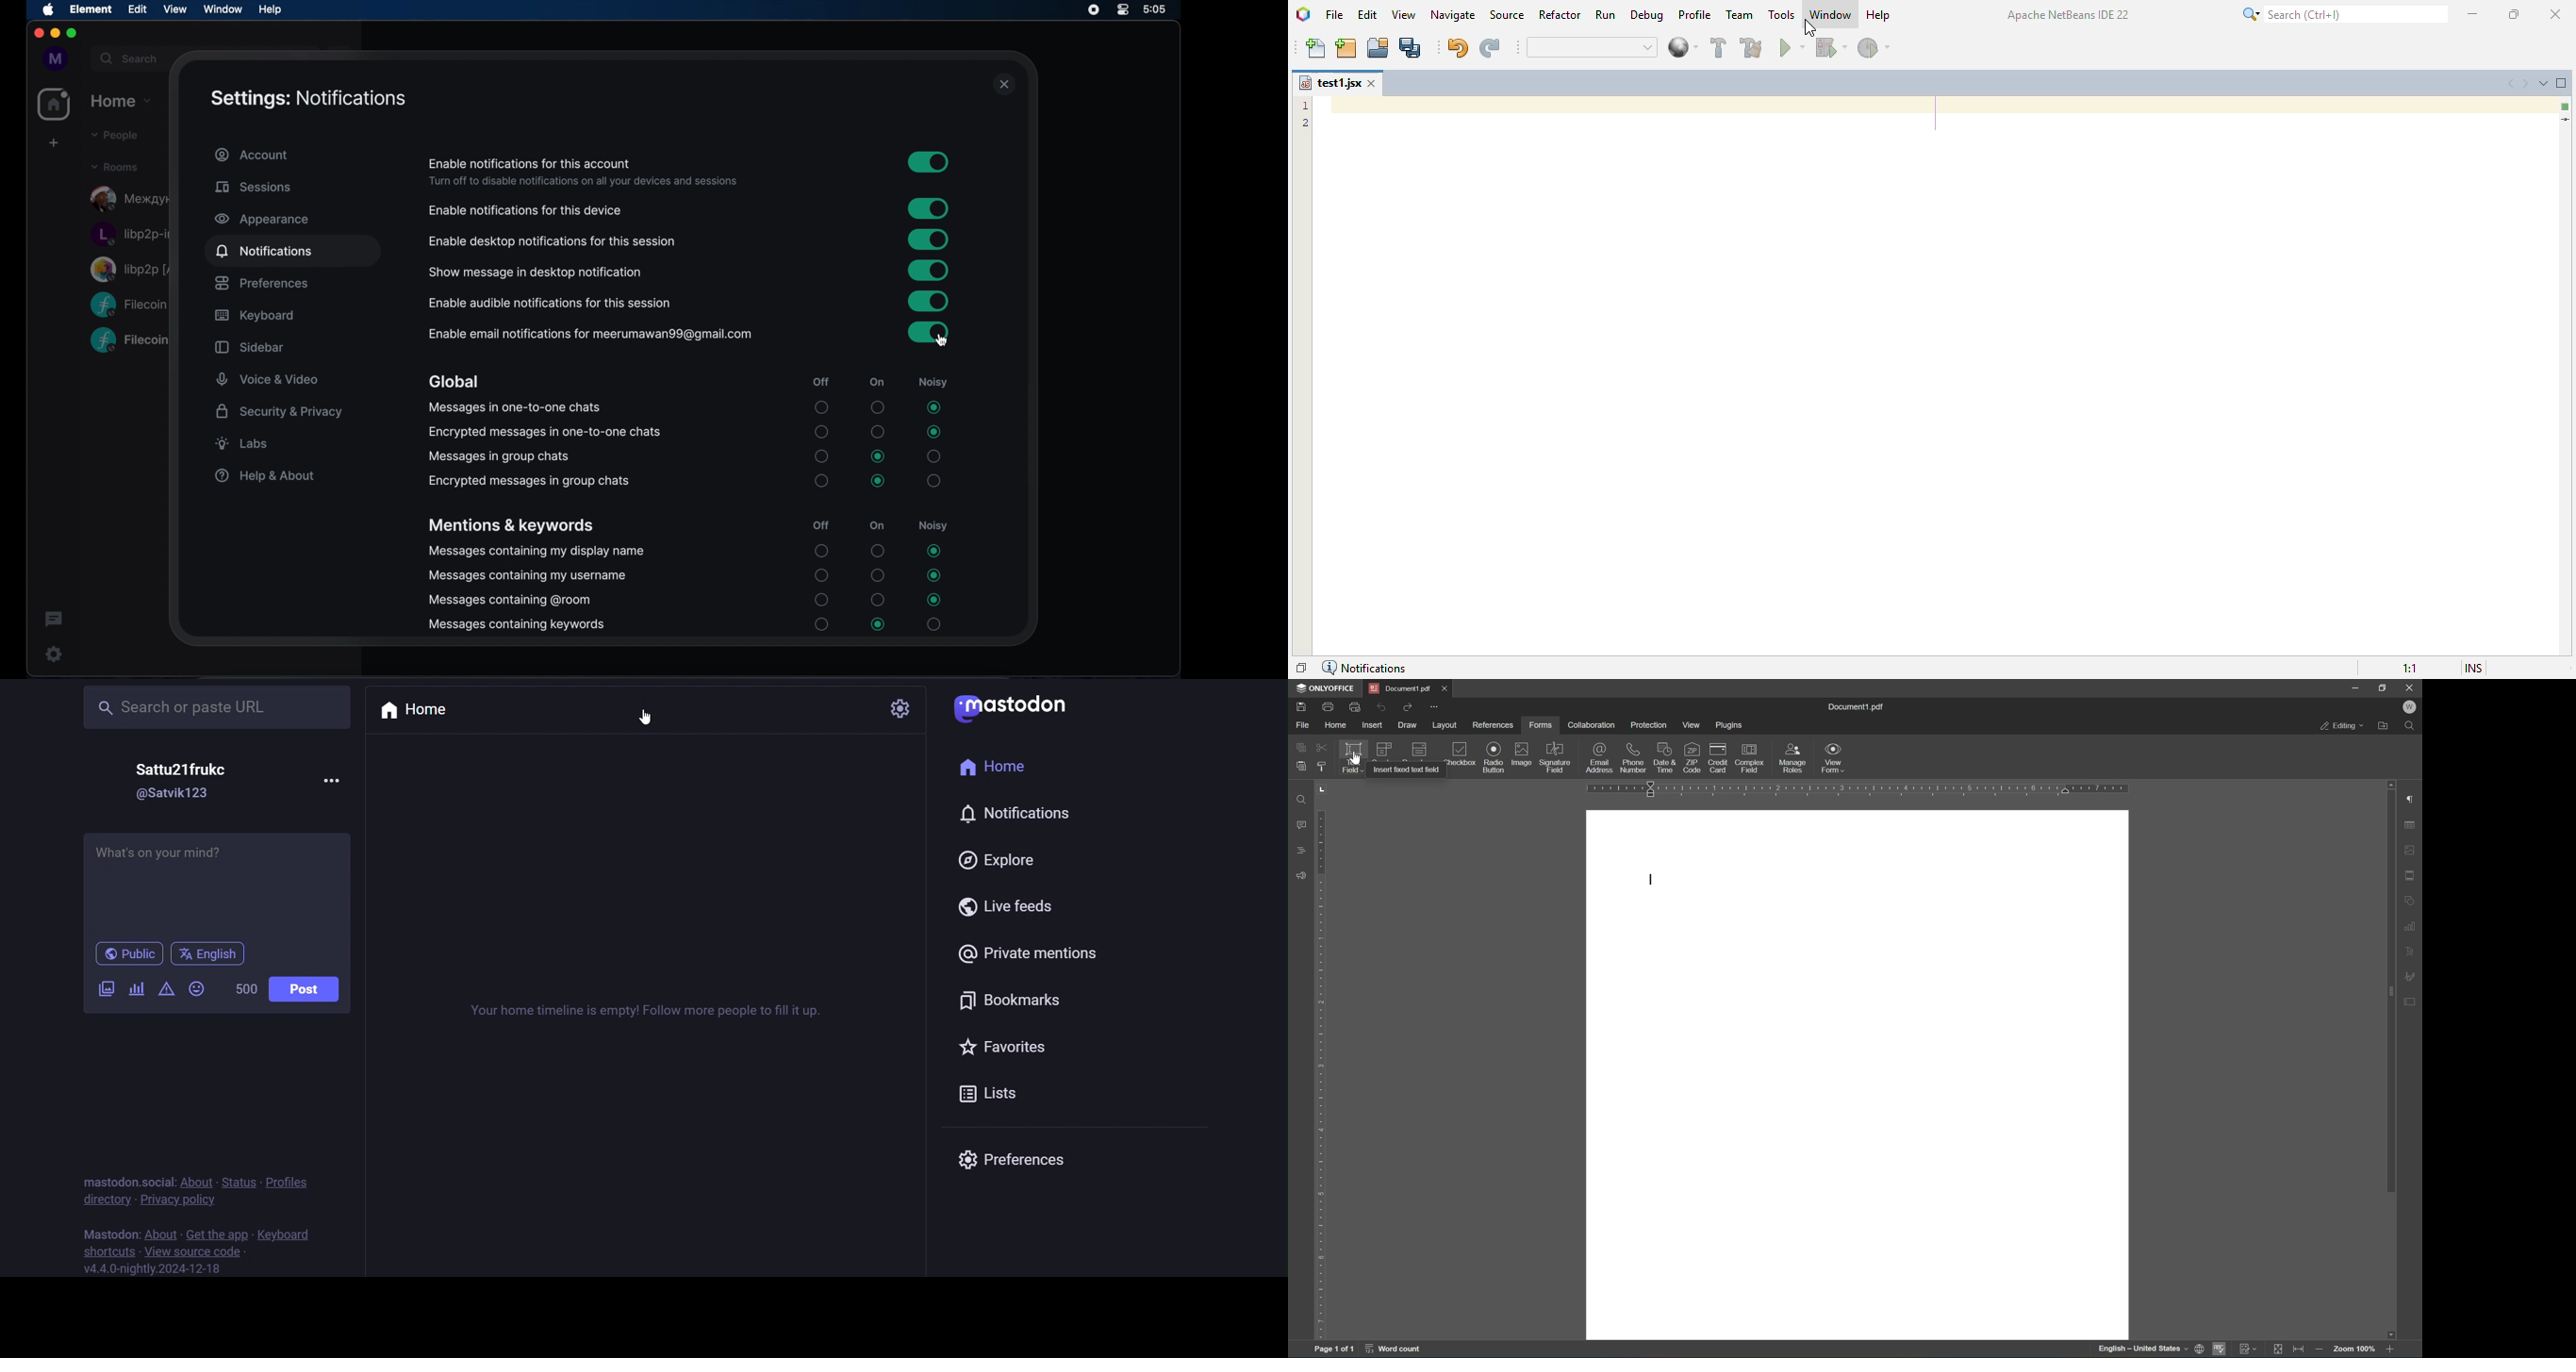 The image size is (2576, 1372). I want to click on icon, so click(1385, 747).